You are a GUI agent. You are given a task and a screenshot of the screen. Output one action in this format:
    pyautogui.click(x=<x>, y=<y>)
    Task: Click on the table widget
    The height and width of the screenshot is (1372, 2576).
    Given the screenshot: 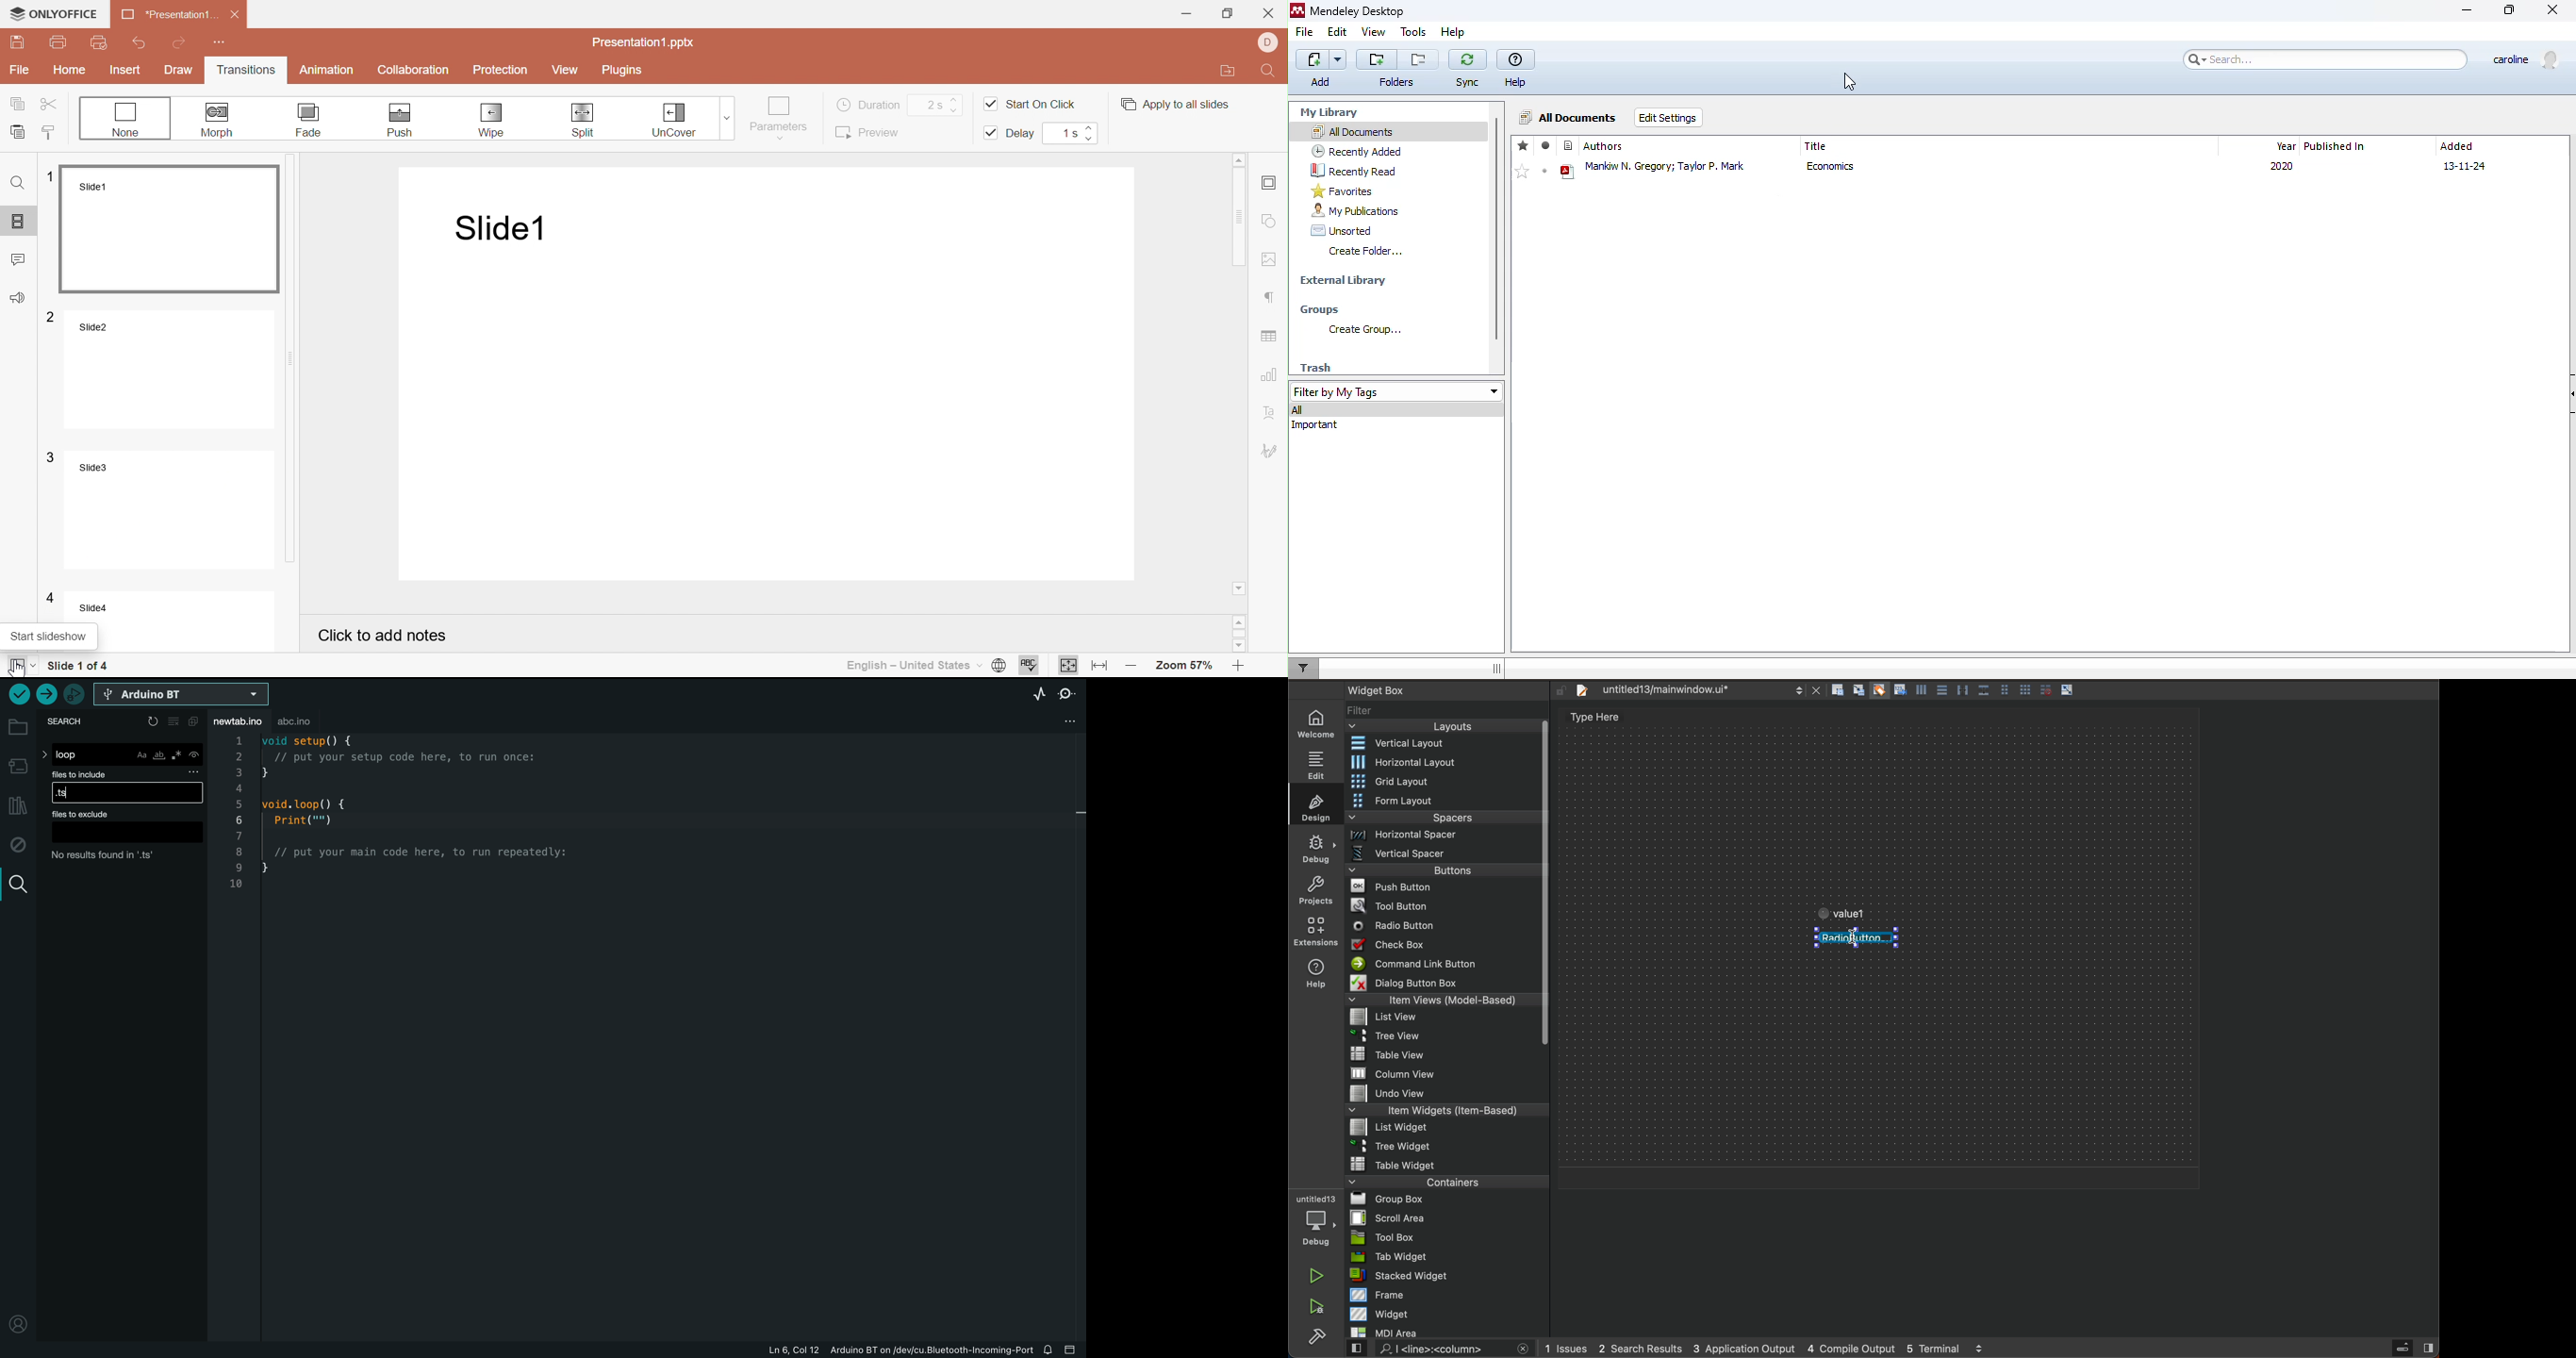 What is the action you would take?
    pyautogui.click(x=1448, y=1164)
    